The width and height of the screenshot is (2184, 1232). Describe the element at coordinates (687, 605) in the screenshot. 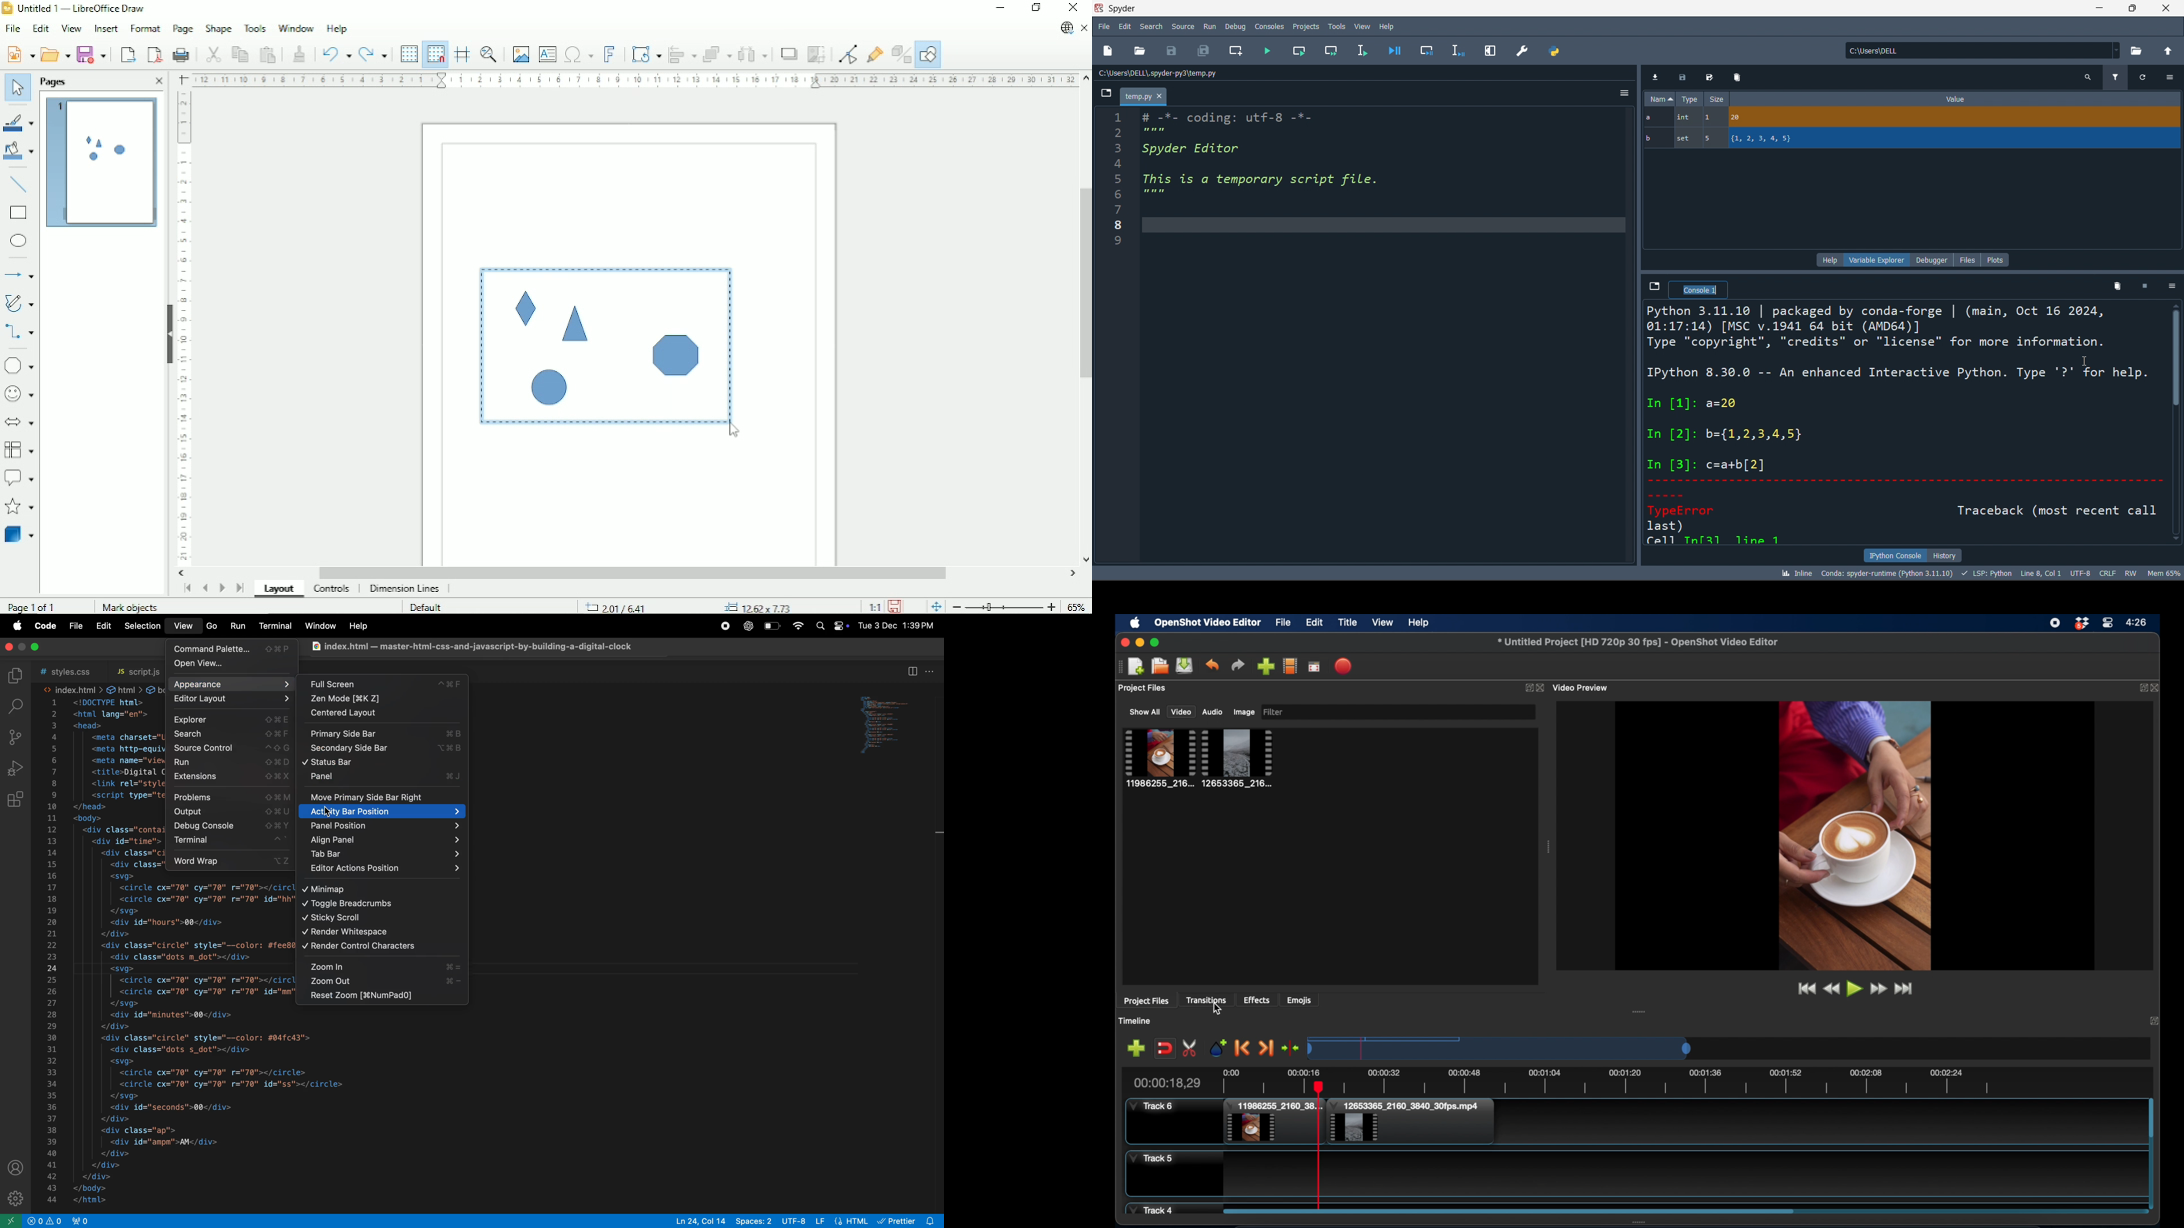

I see `Cursor position` at that location.